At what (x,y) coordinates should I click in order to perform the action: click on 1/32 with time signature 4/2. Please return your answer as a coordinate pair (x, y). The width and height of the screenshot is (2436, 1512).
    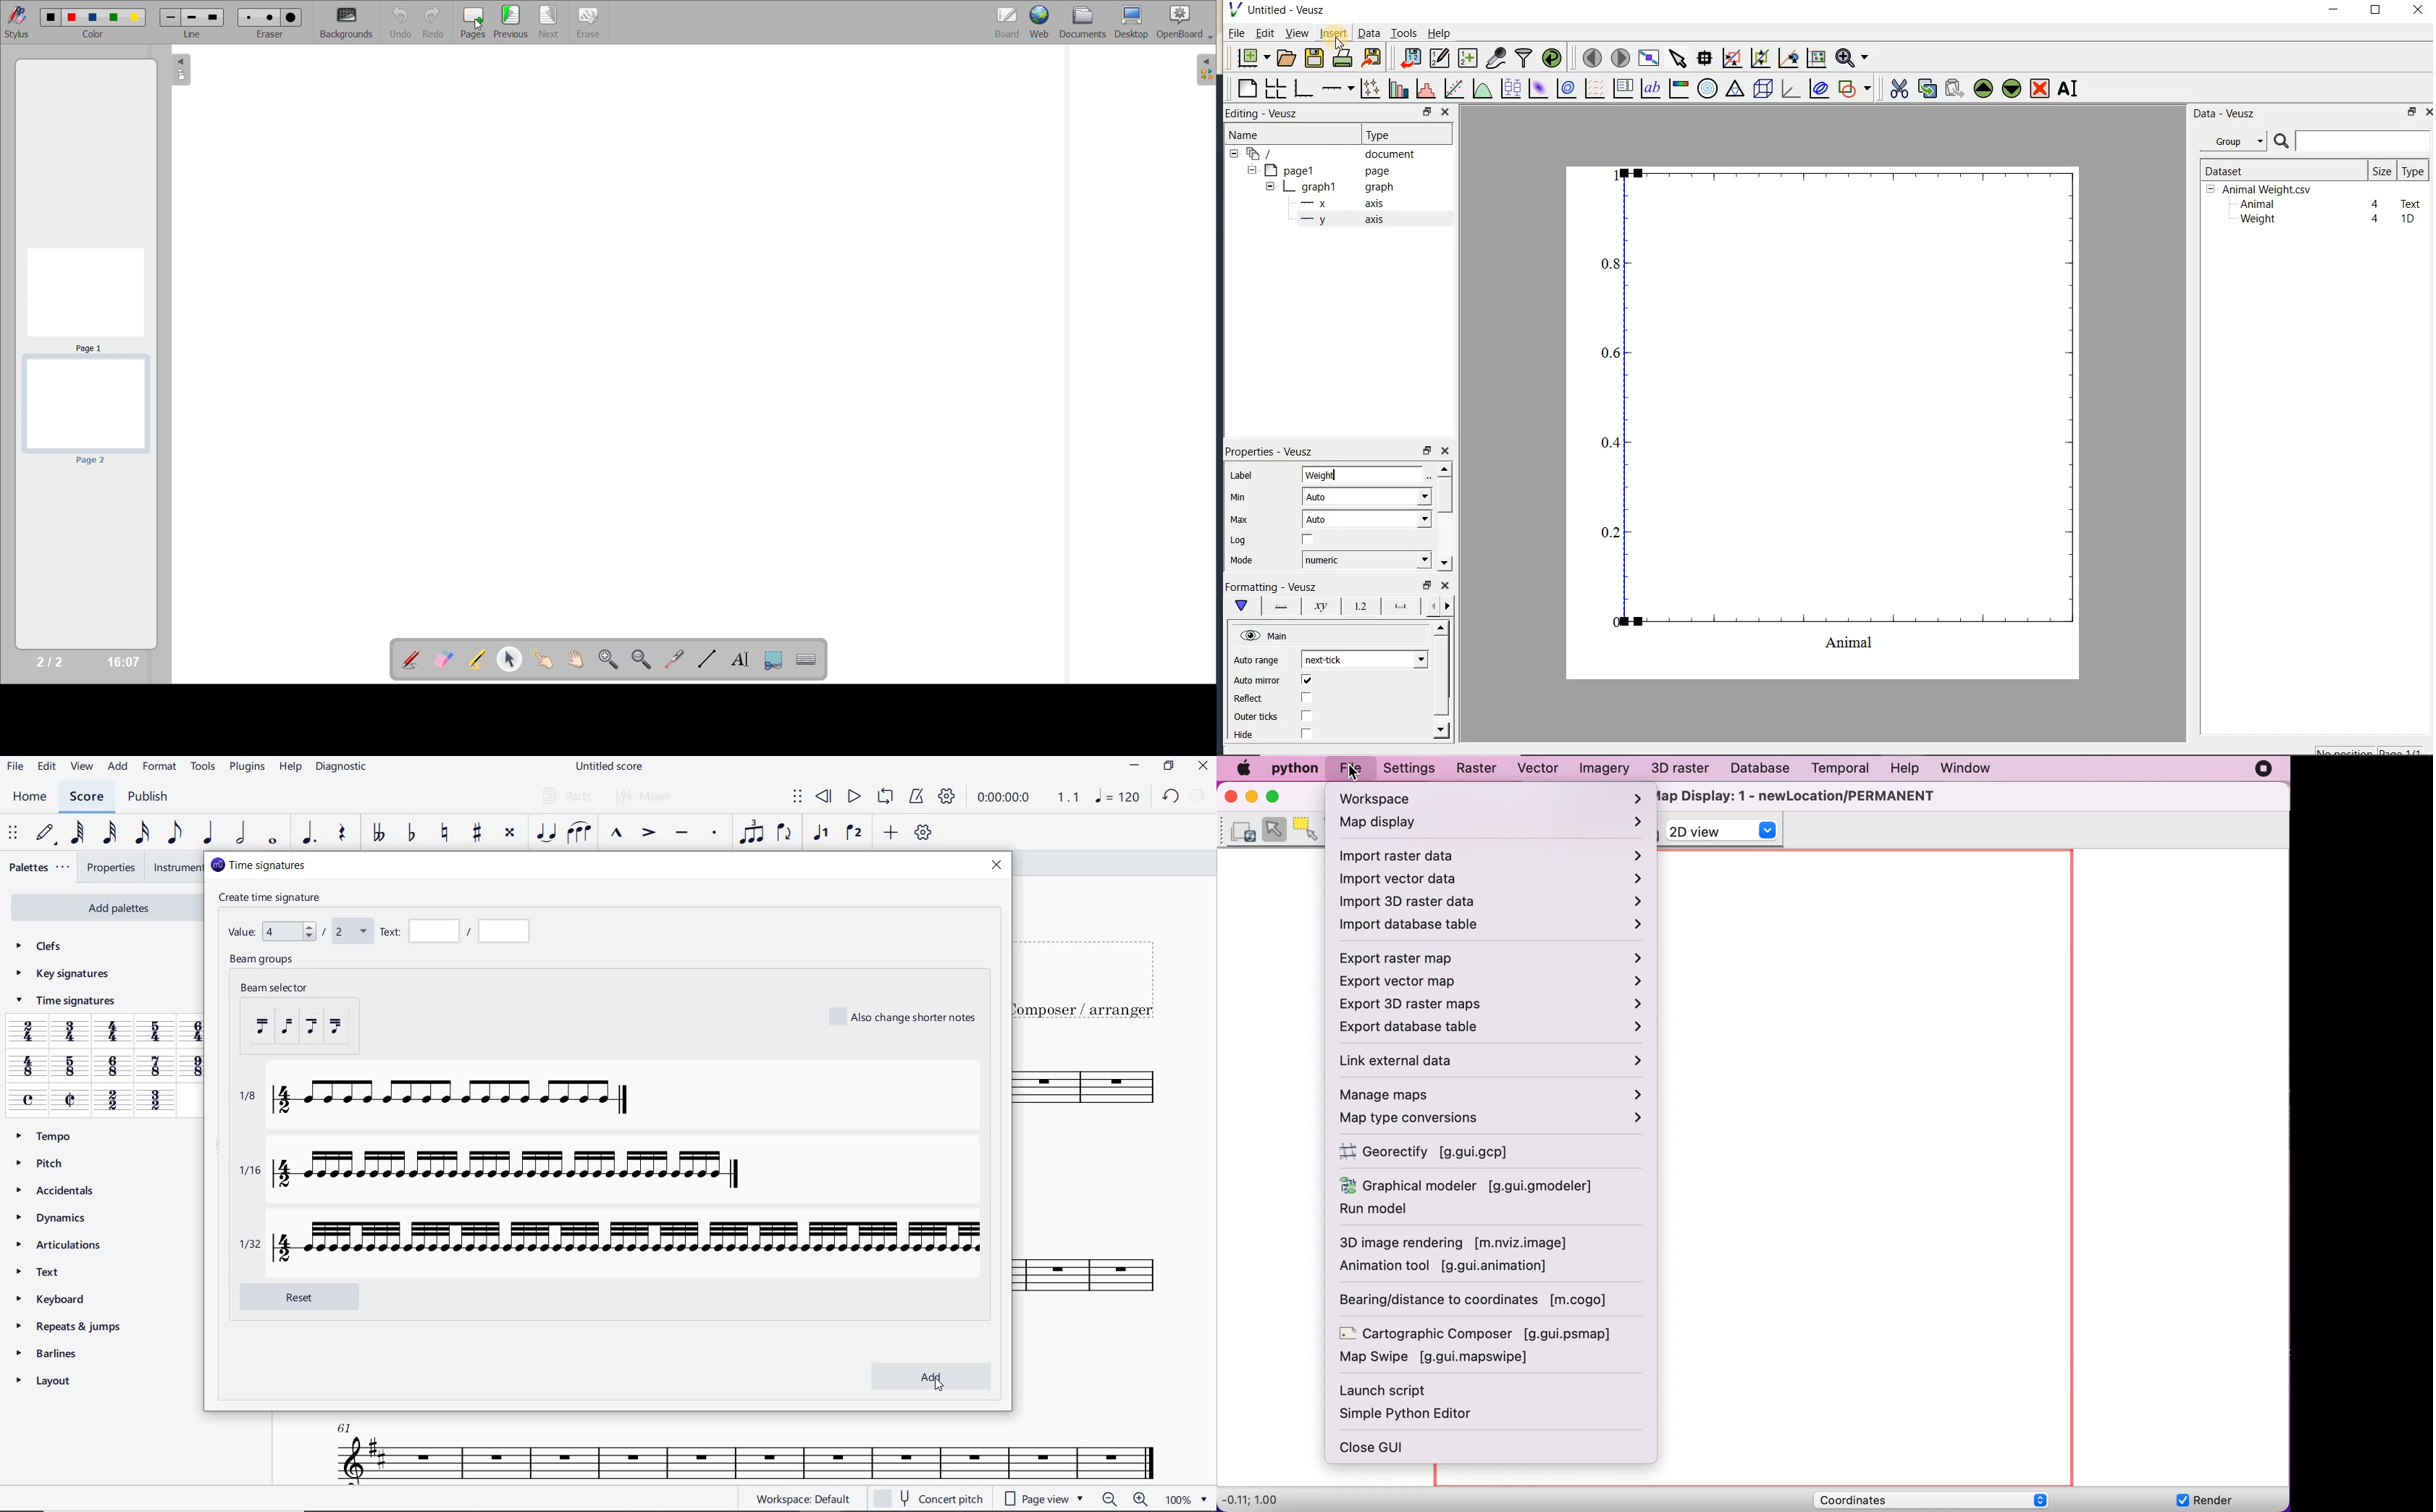
    Looking at the image, I should click on (612, 1241).